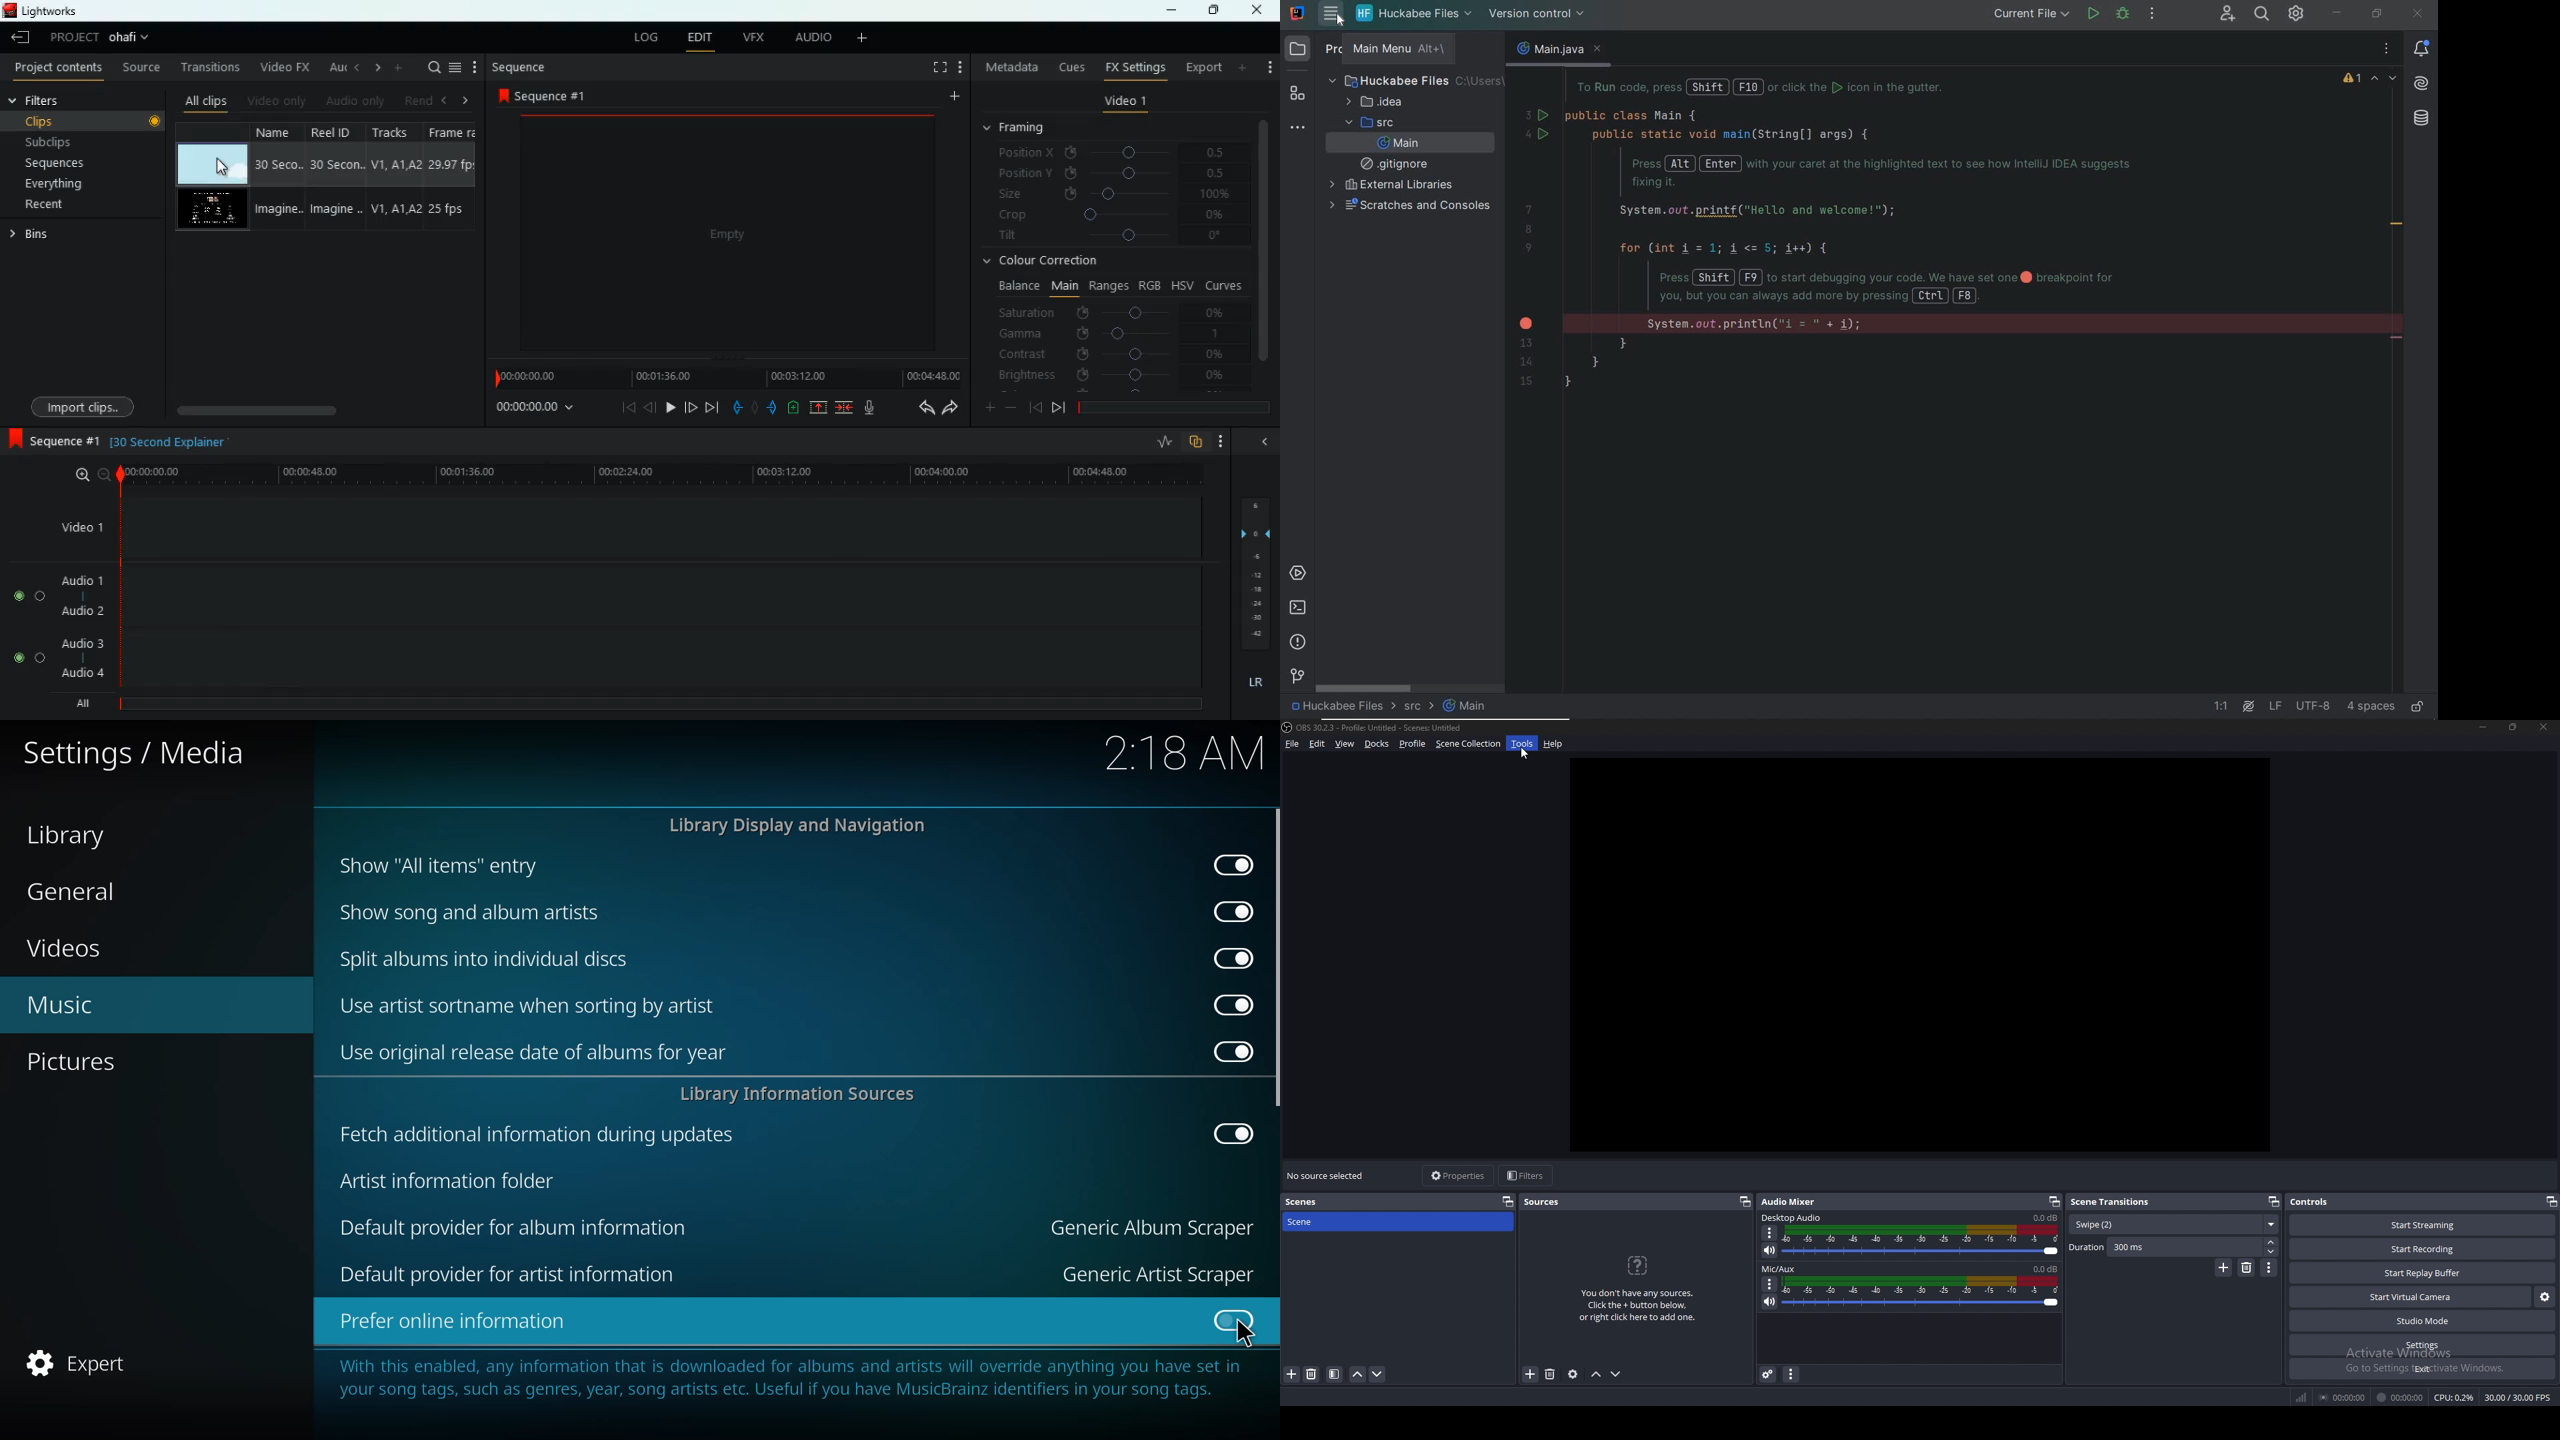  Describe the element at coordinates (2247, 1268) in the screenshot. I see `remove transition` at that location.